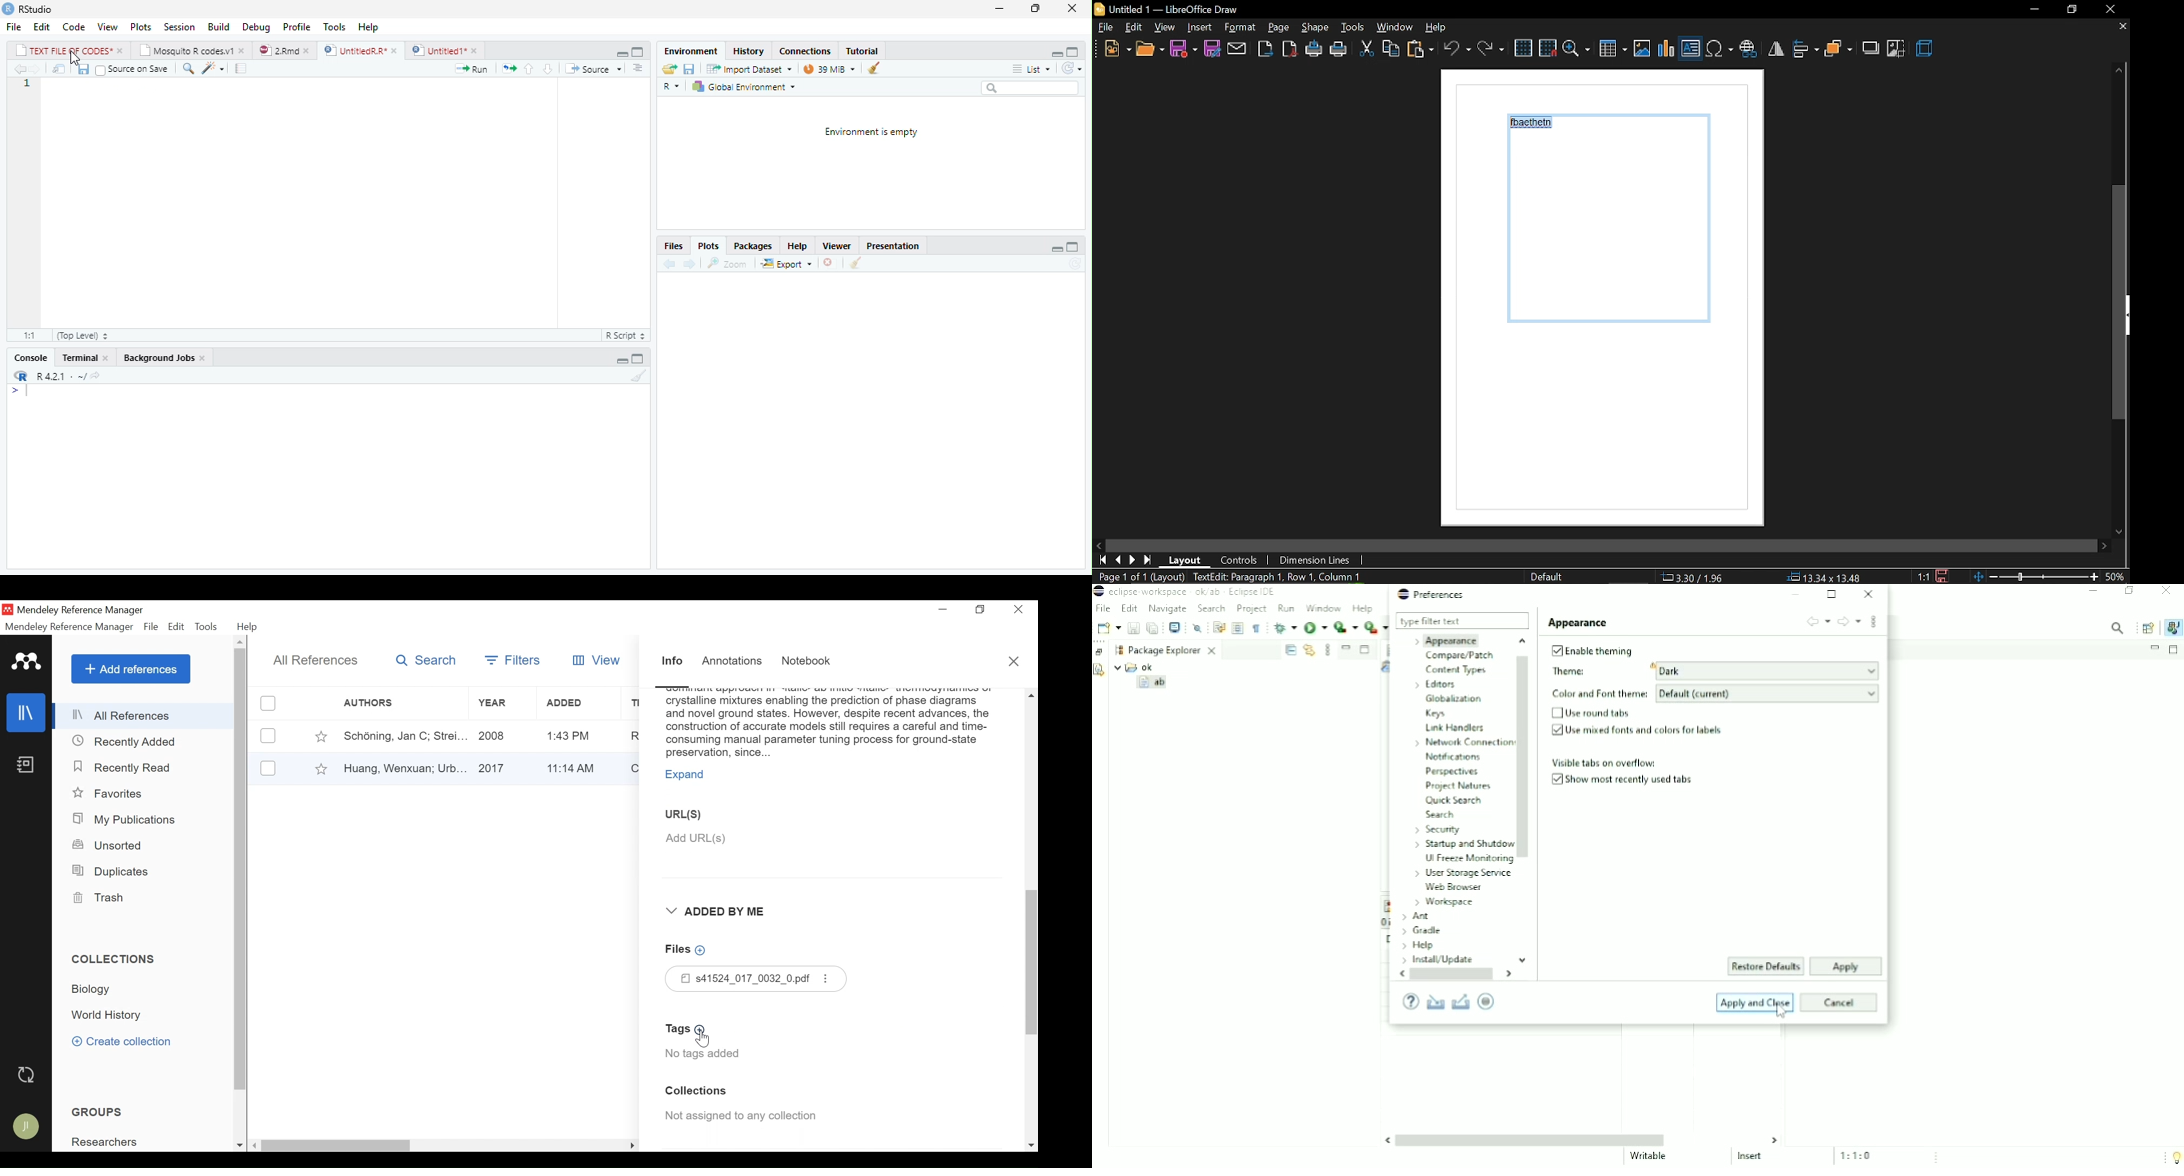  I want to click on grid, so click(1523, 49).